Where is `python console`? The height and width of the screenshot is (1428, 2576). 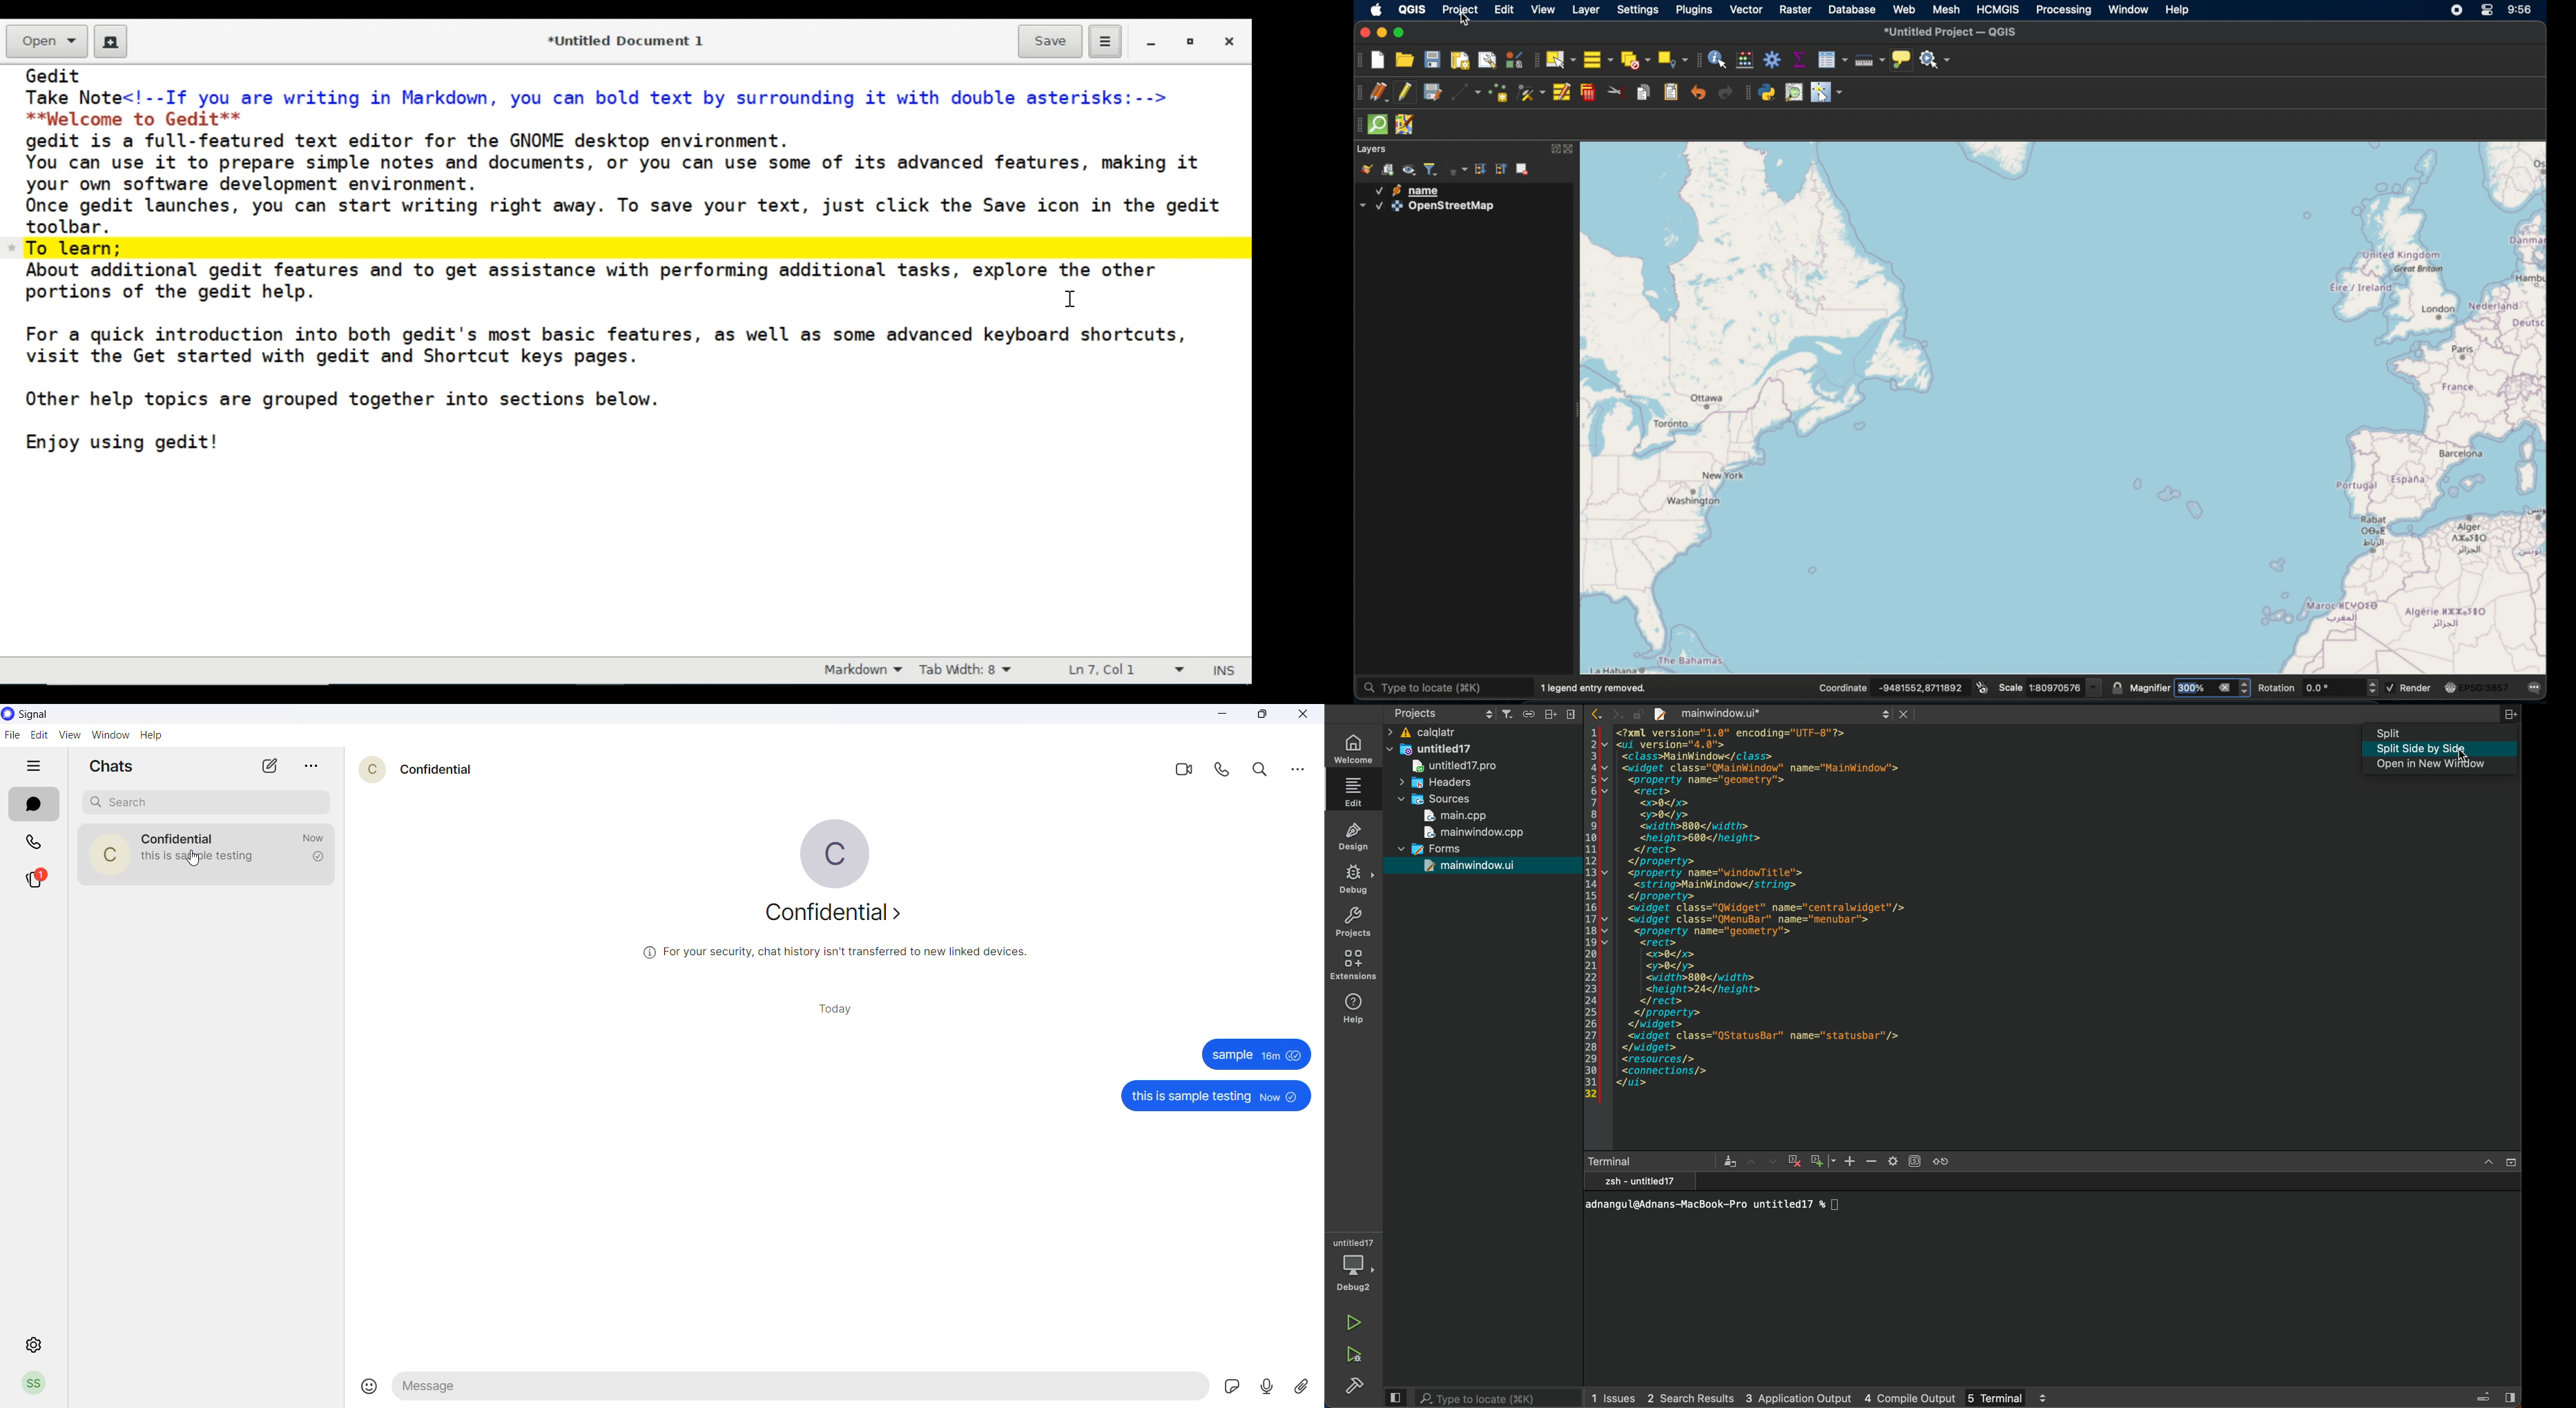 python console is located at coordinates (1767, 94).